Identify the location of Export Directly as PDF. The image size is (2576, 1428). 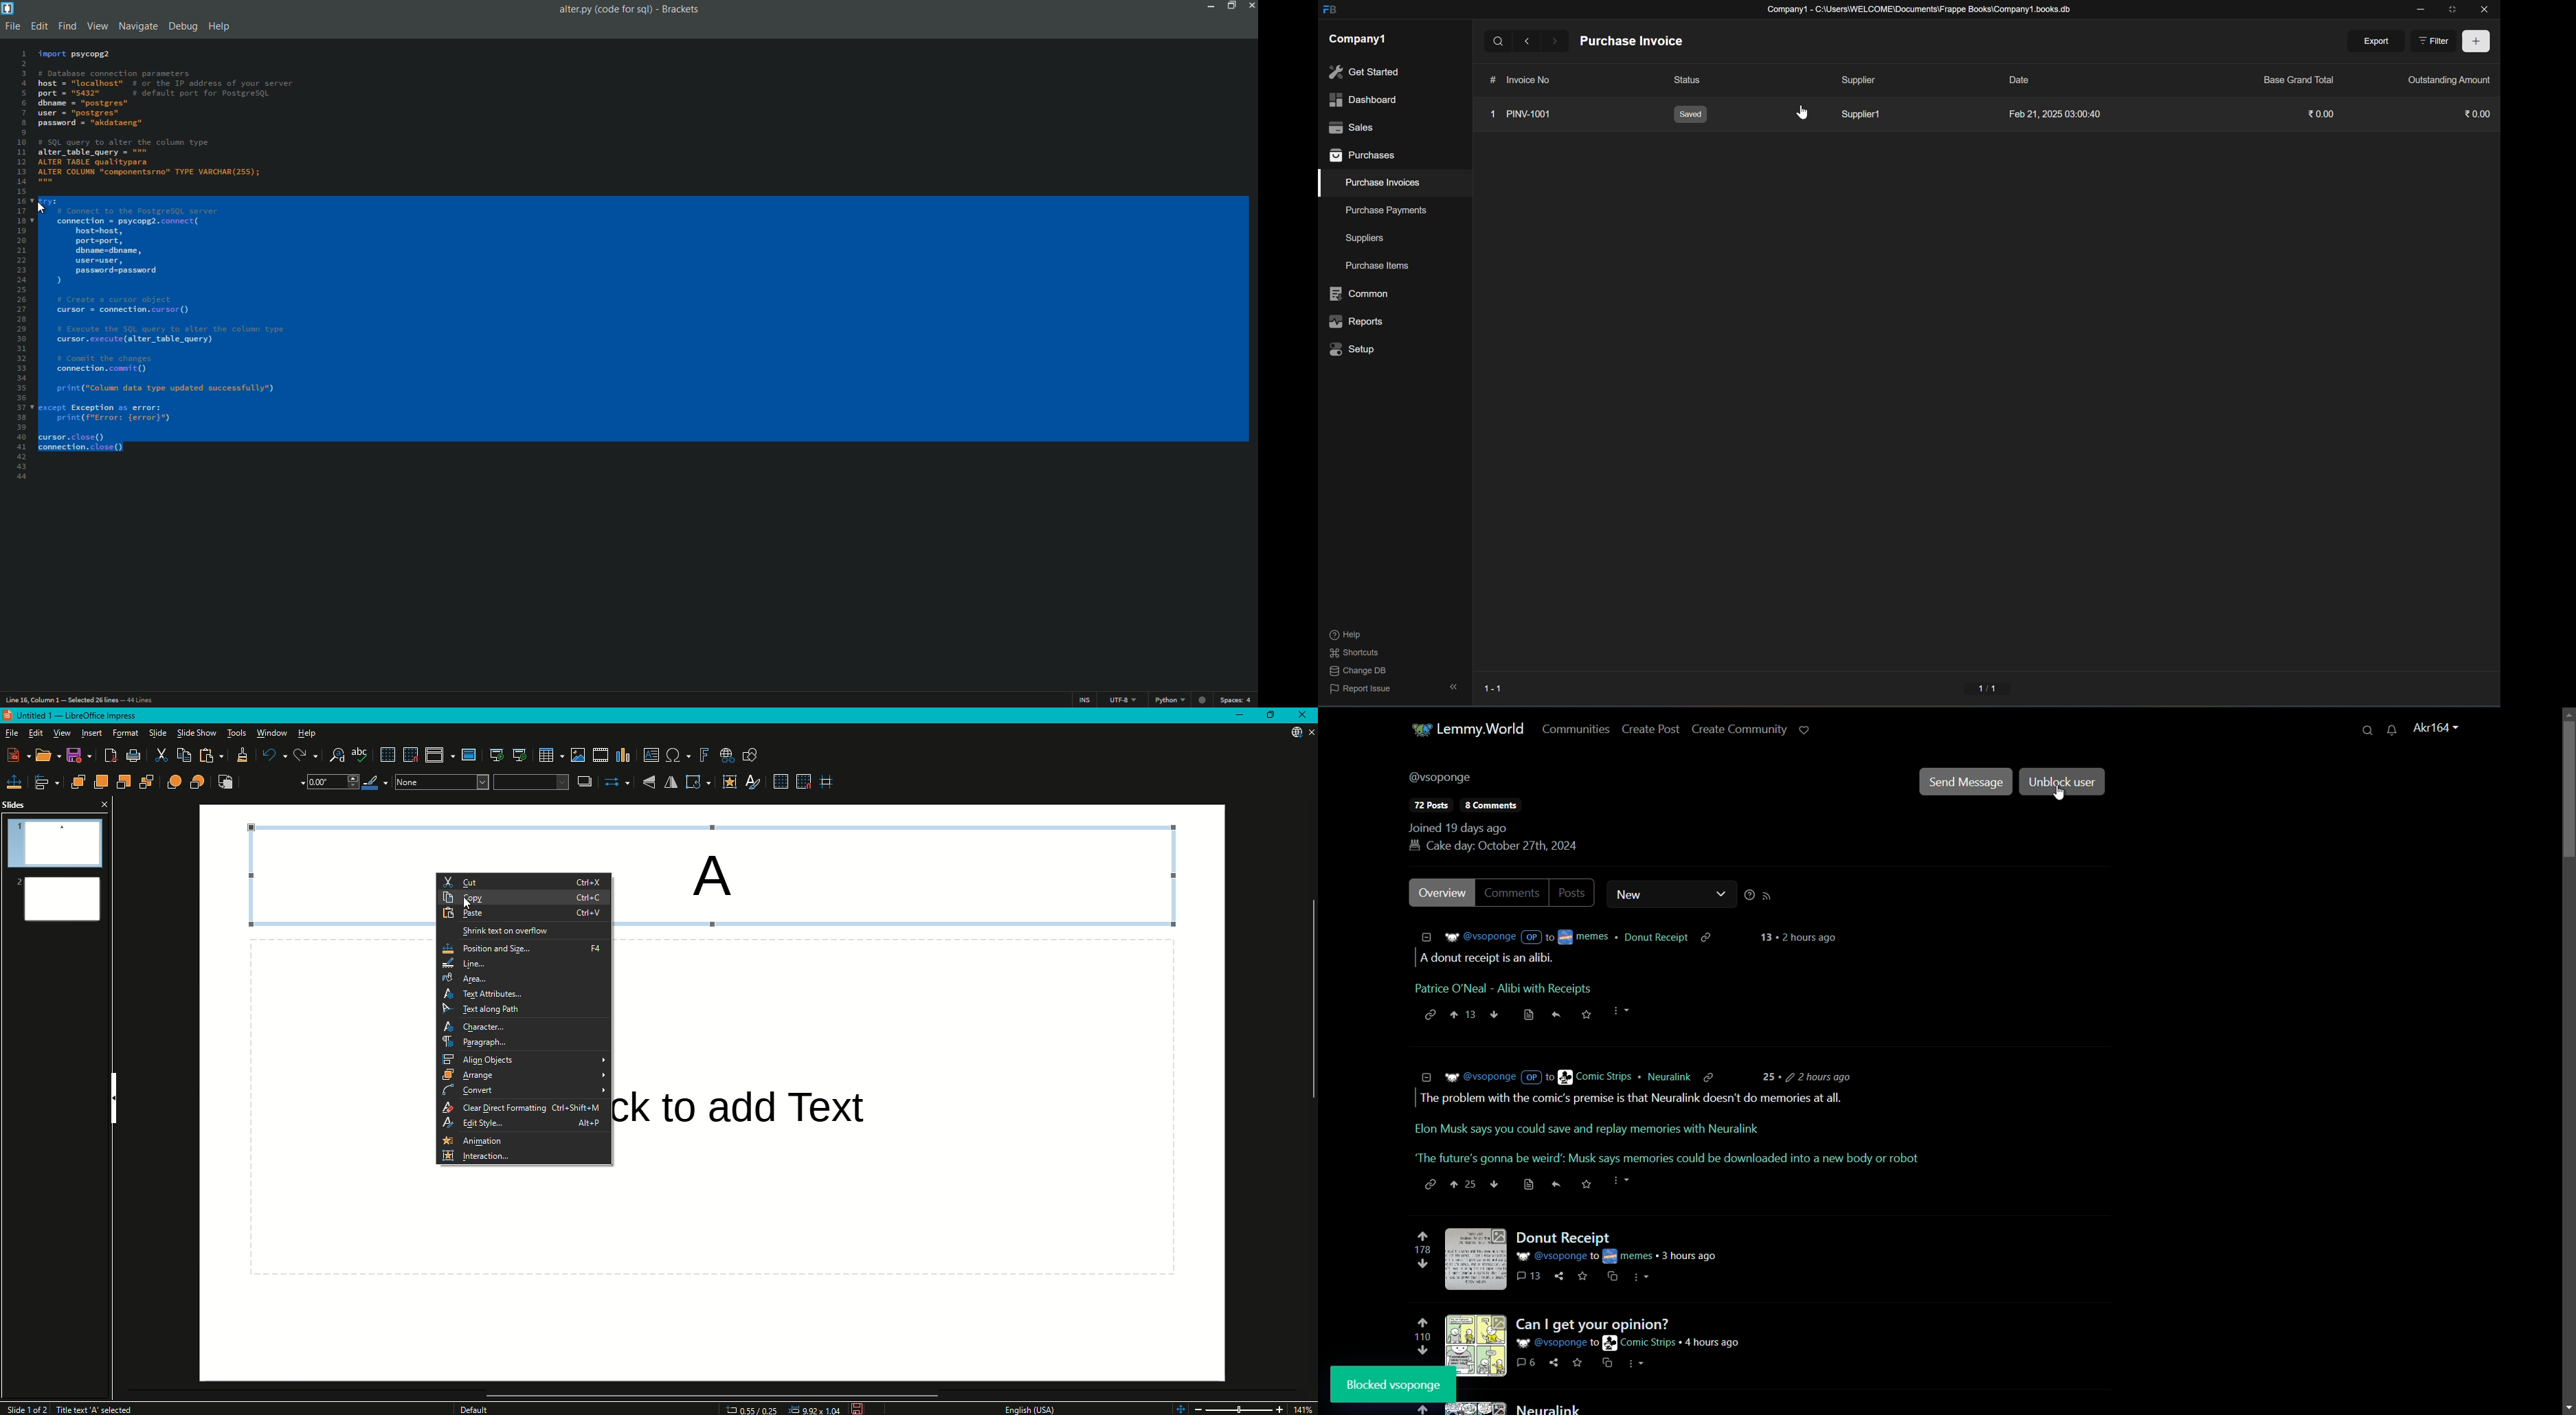
(110, 756).